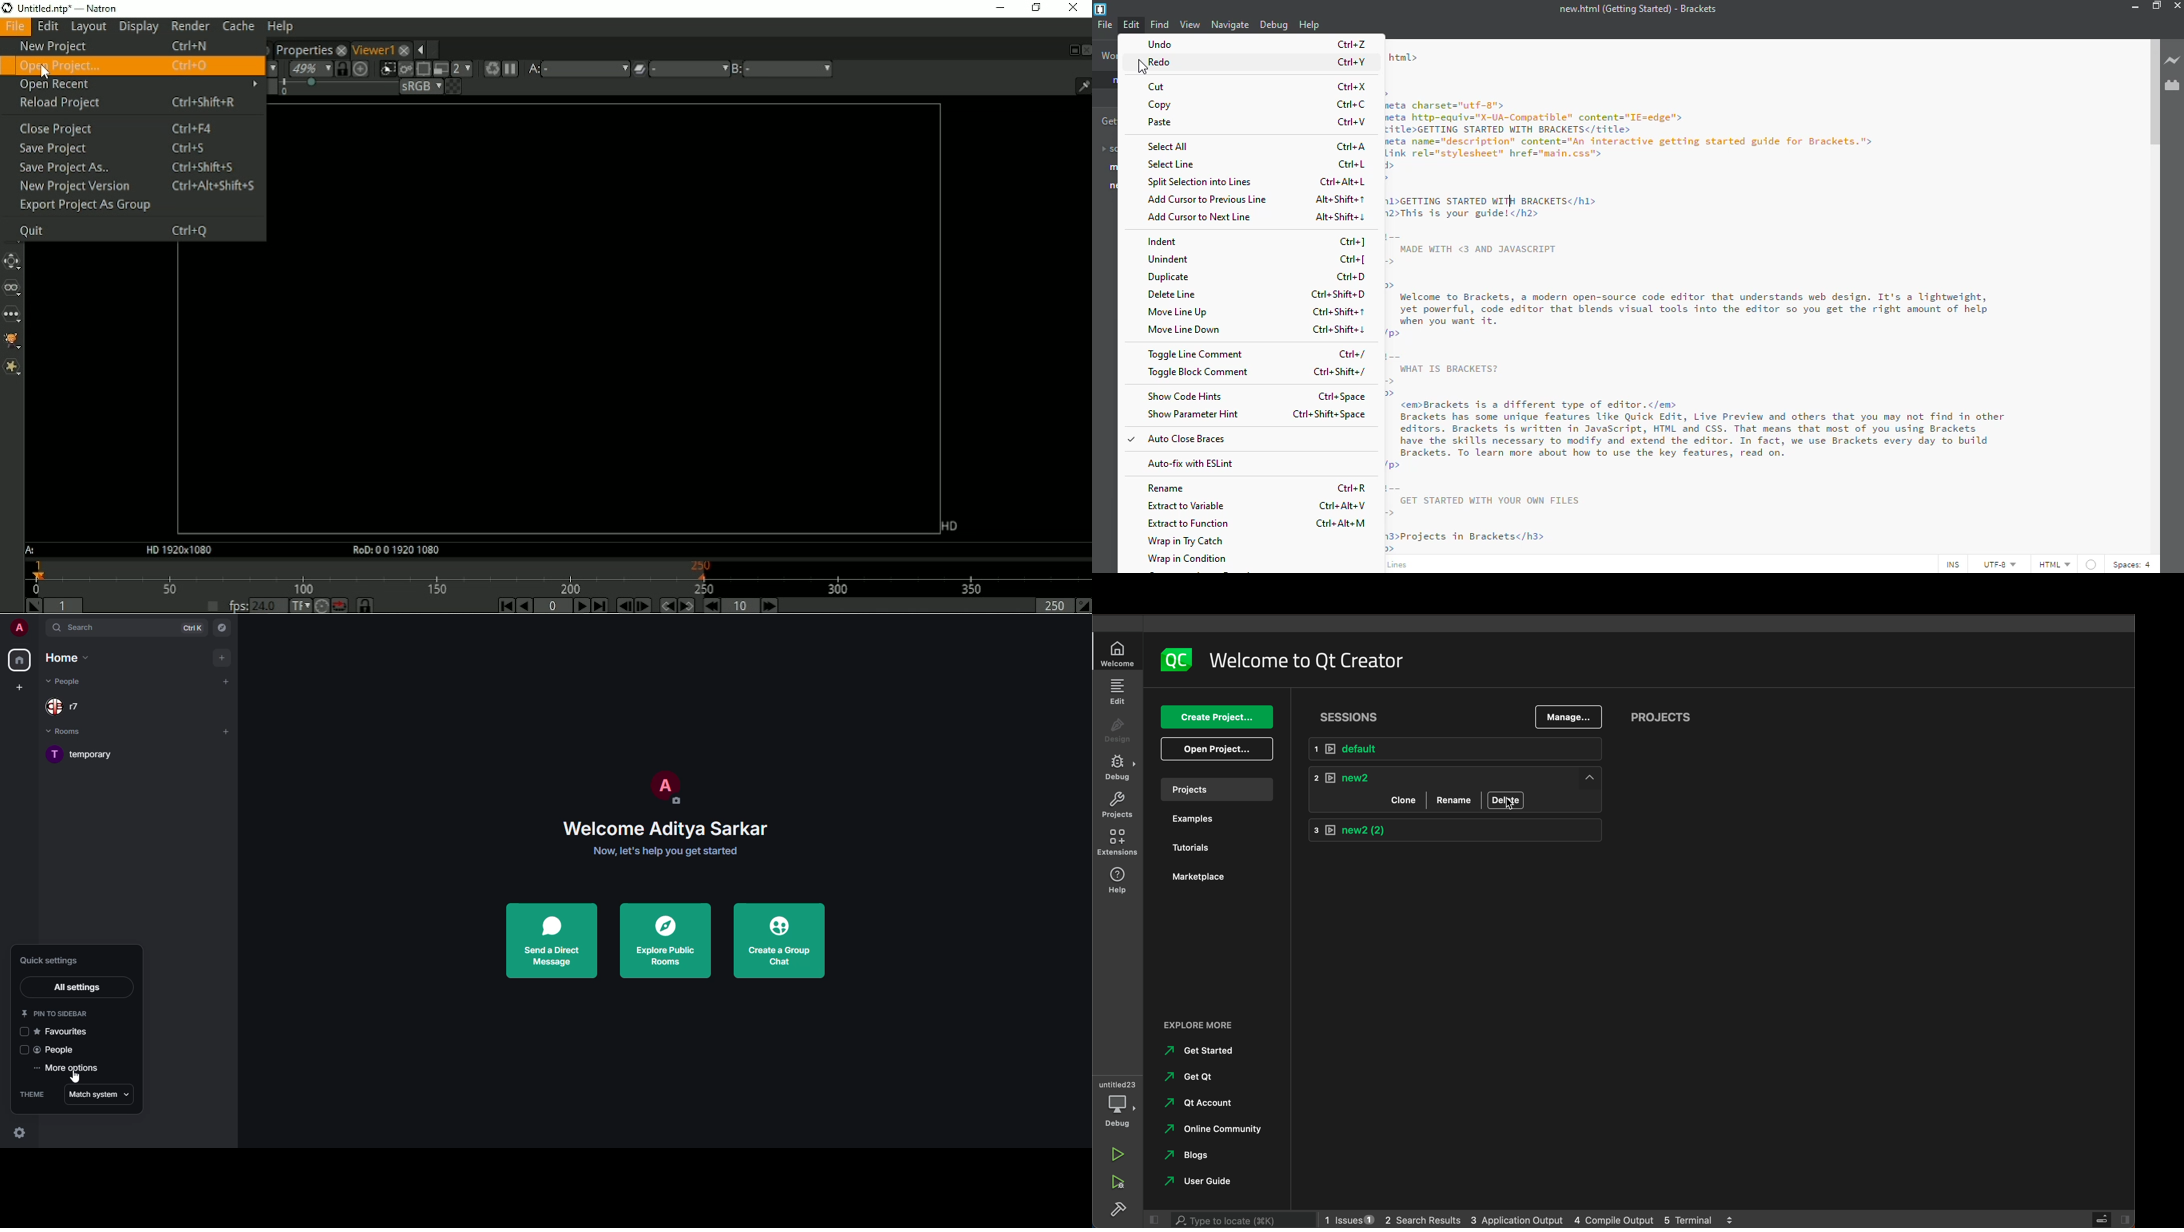  I want to click on ctrl+l, so click(1353, 165).